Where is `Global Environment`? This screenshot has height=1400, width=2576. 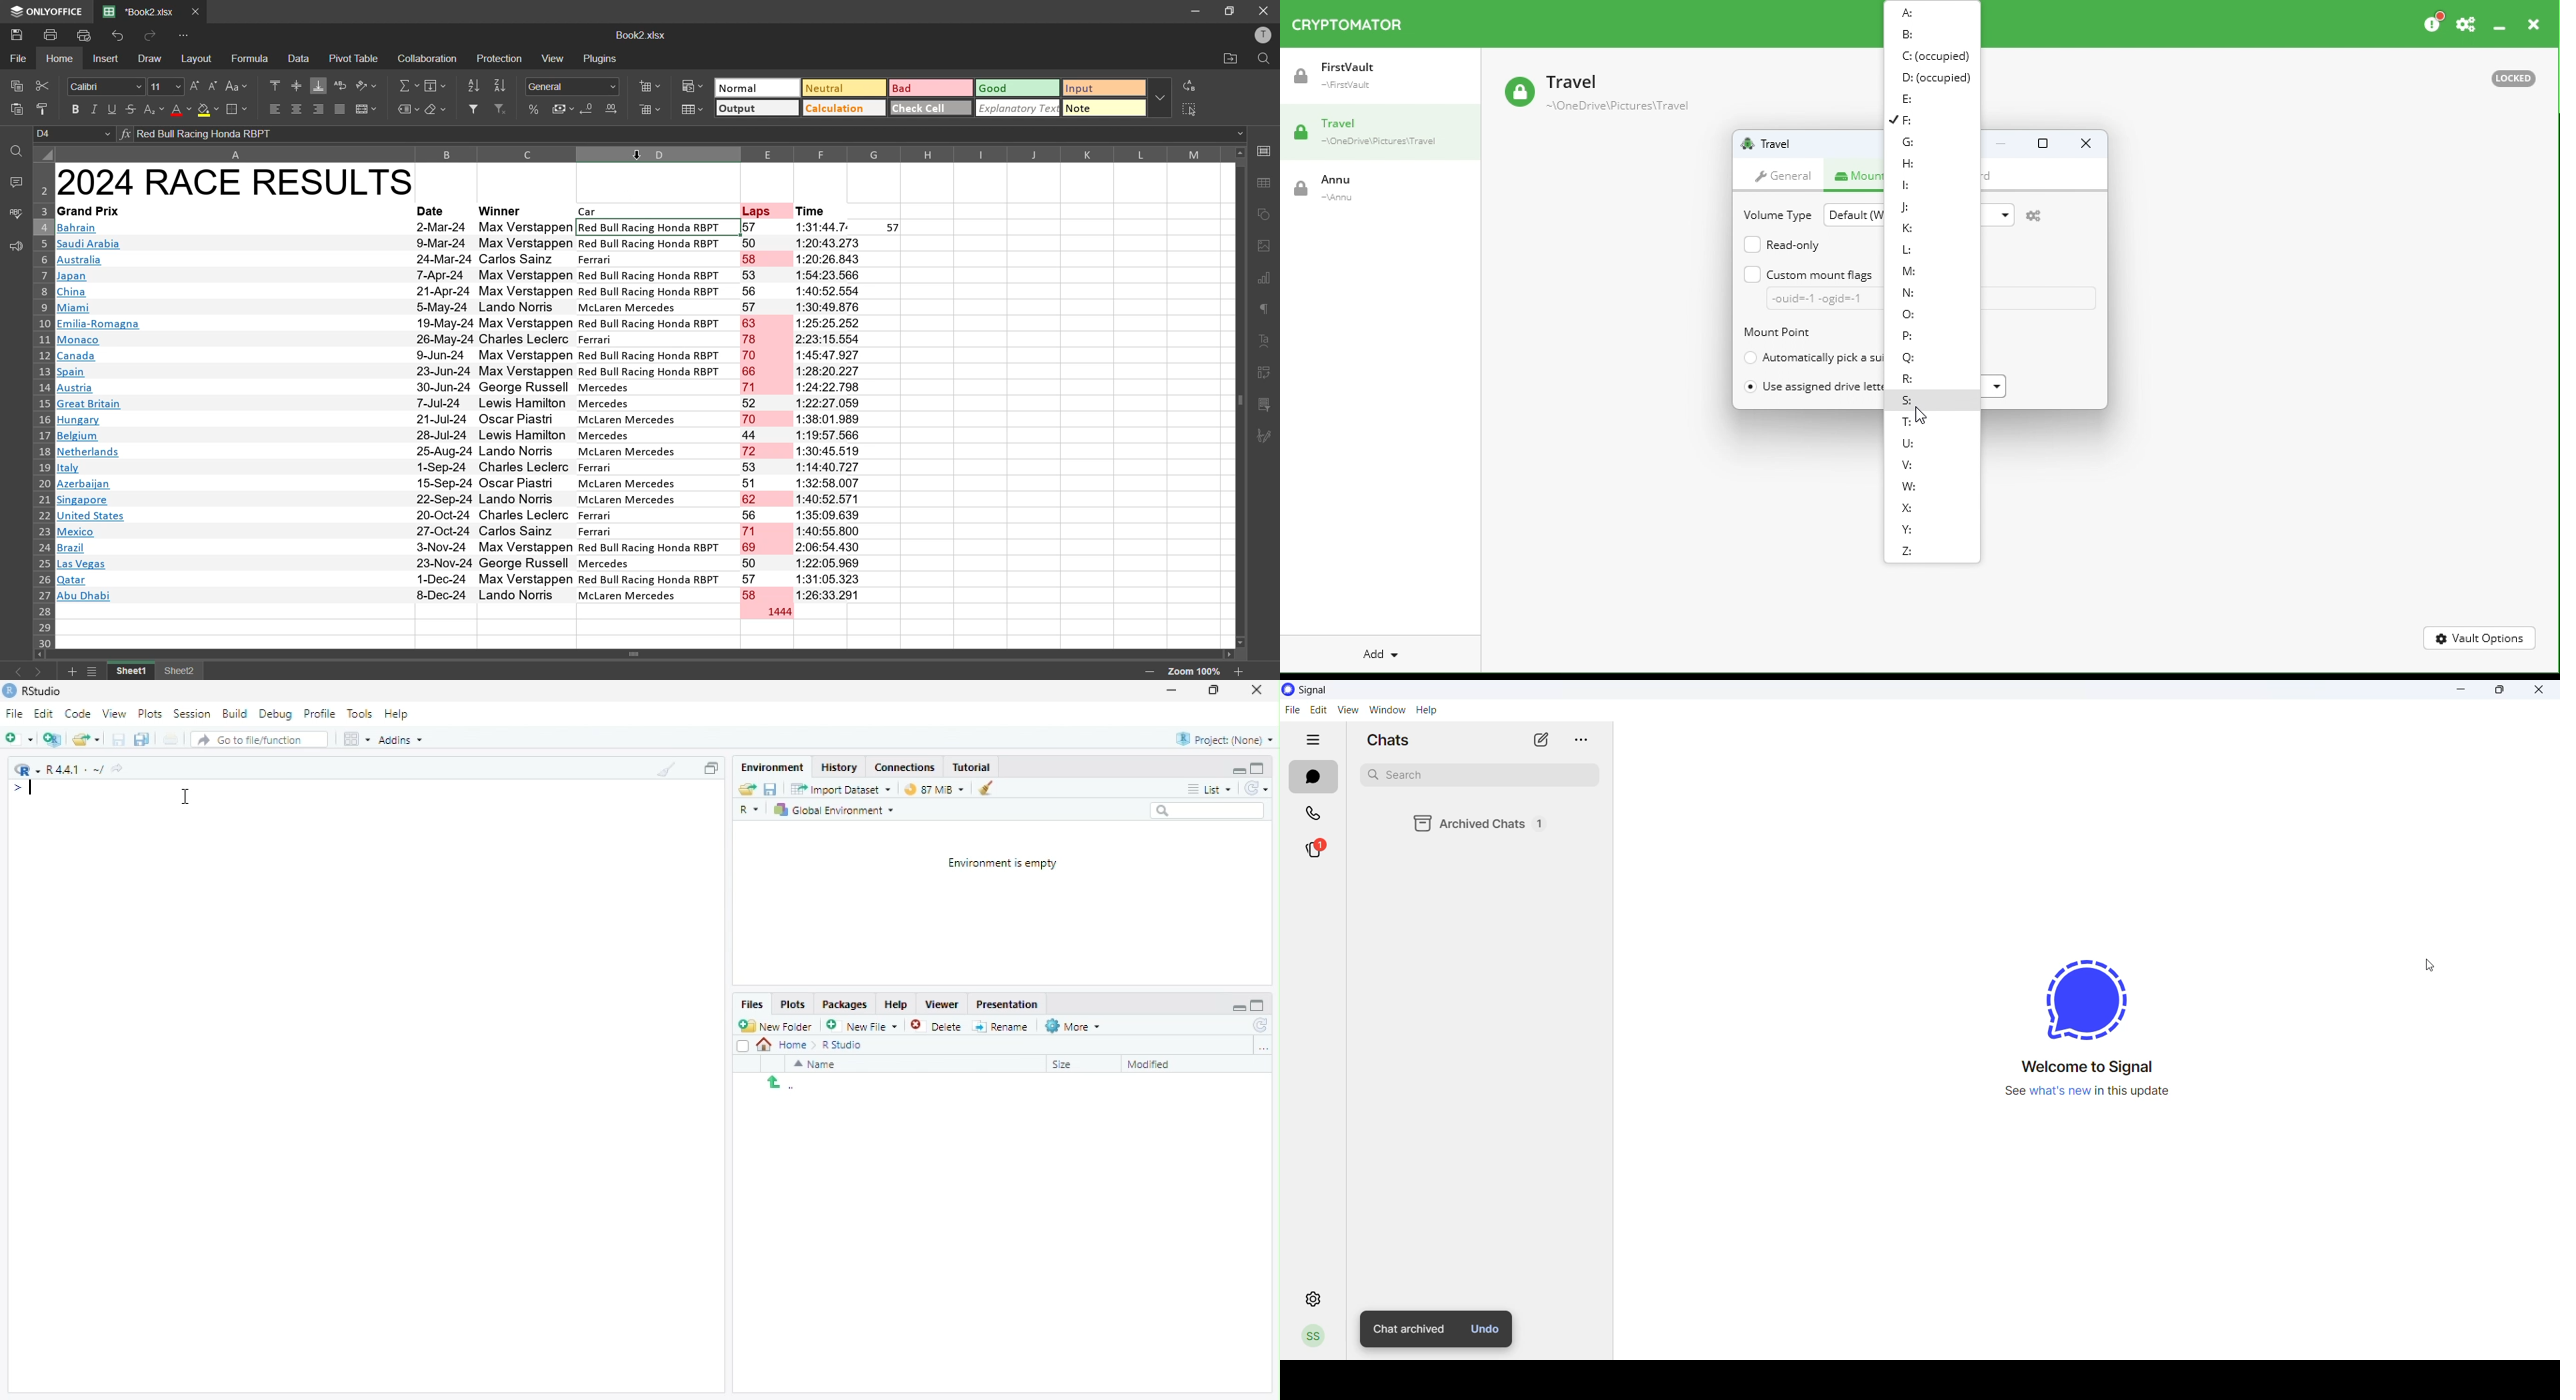 Global Environment is located at coordinates (834, 809).